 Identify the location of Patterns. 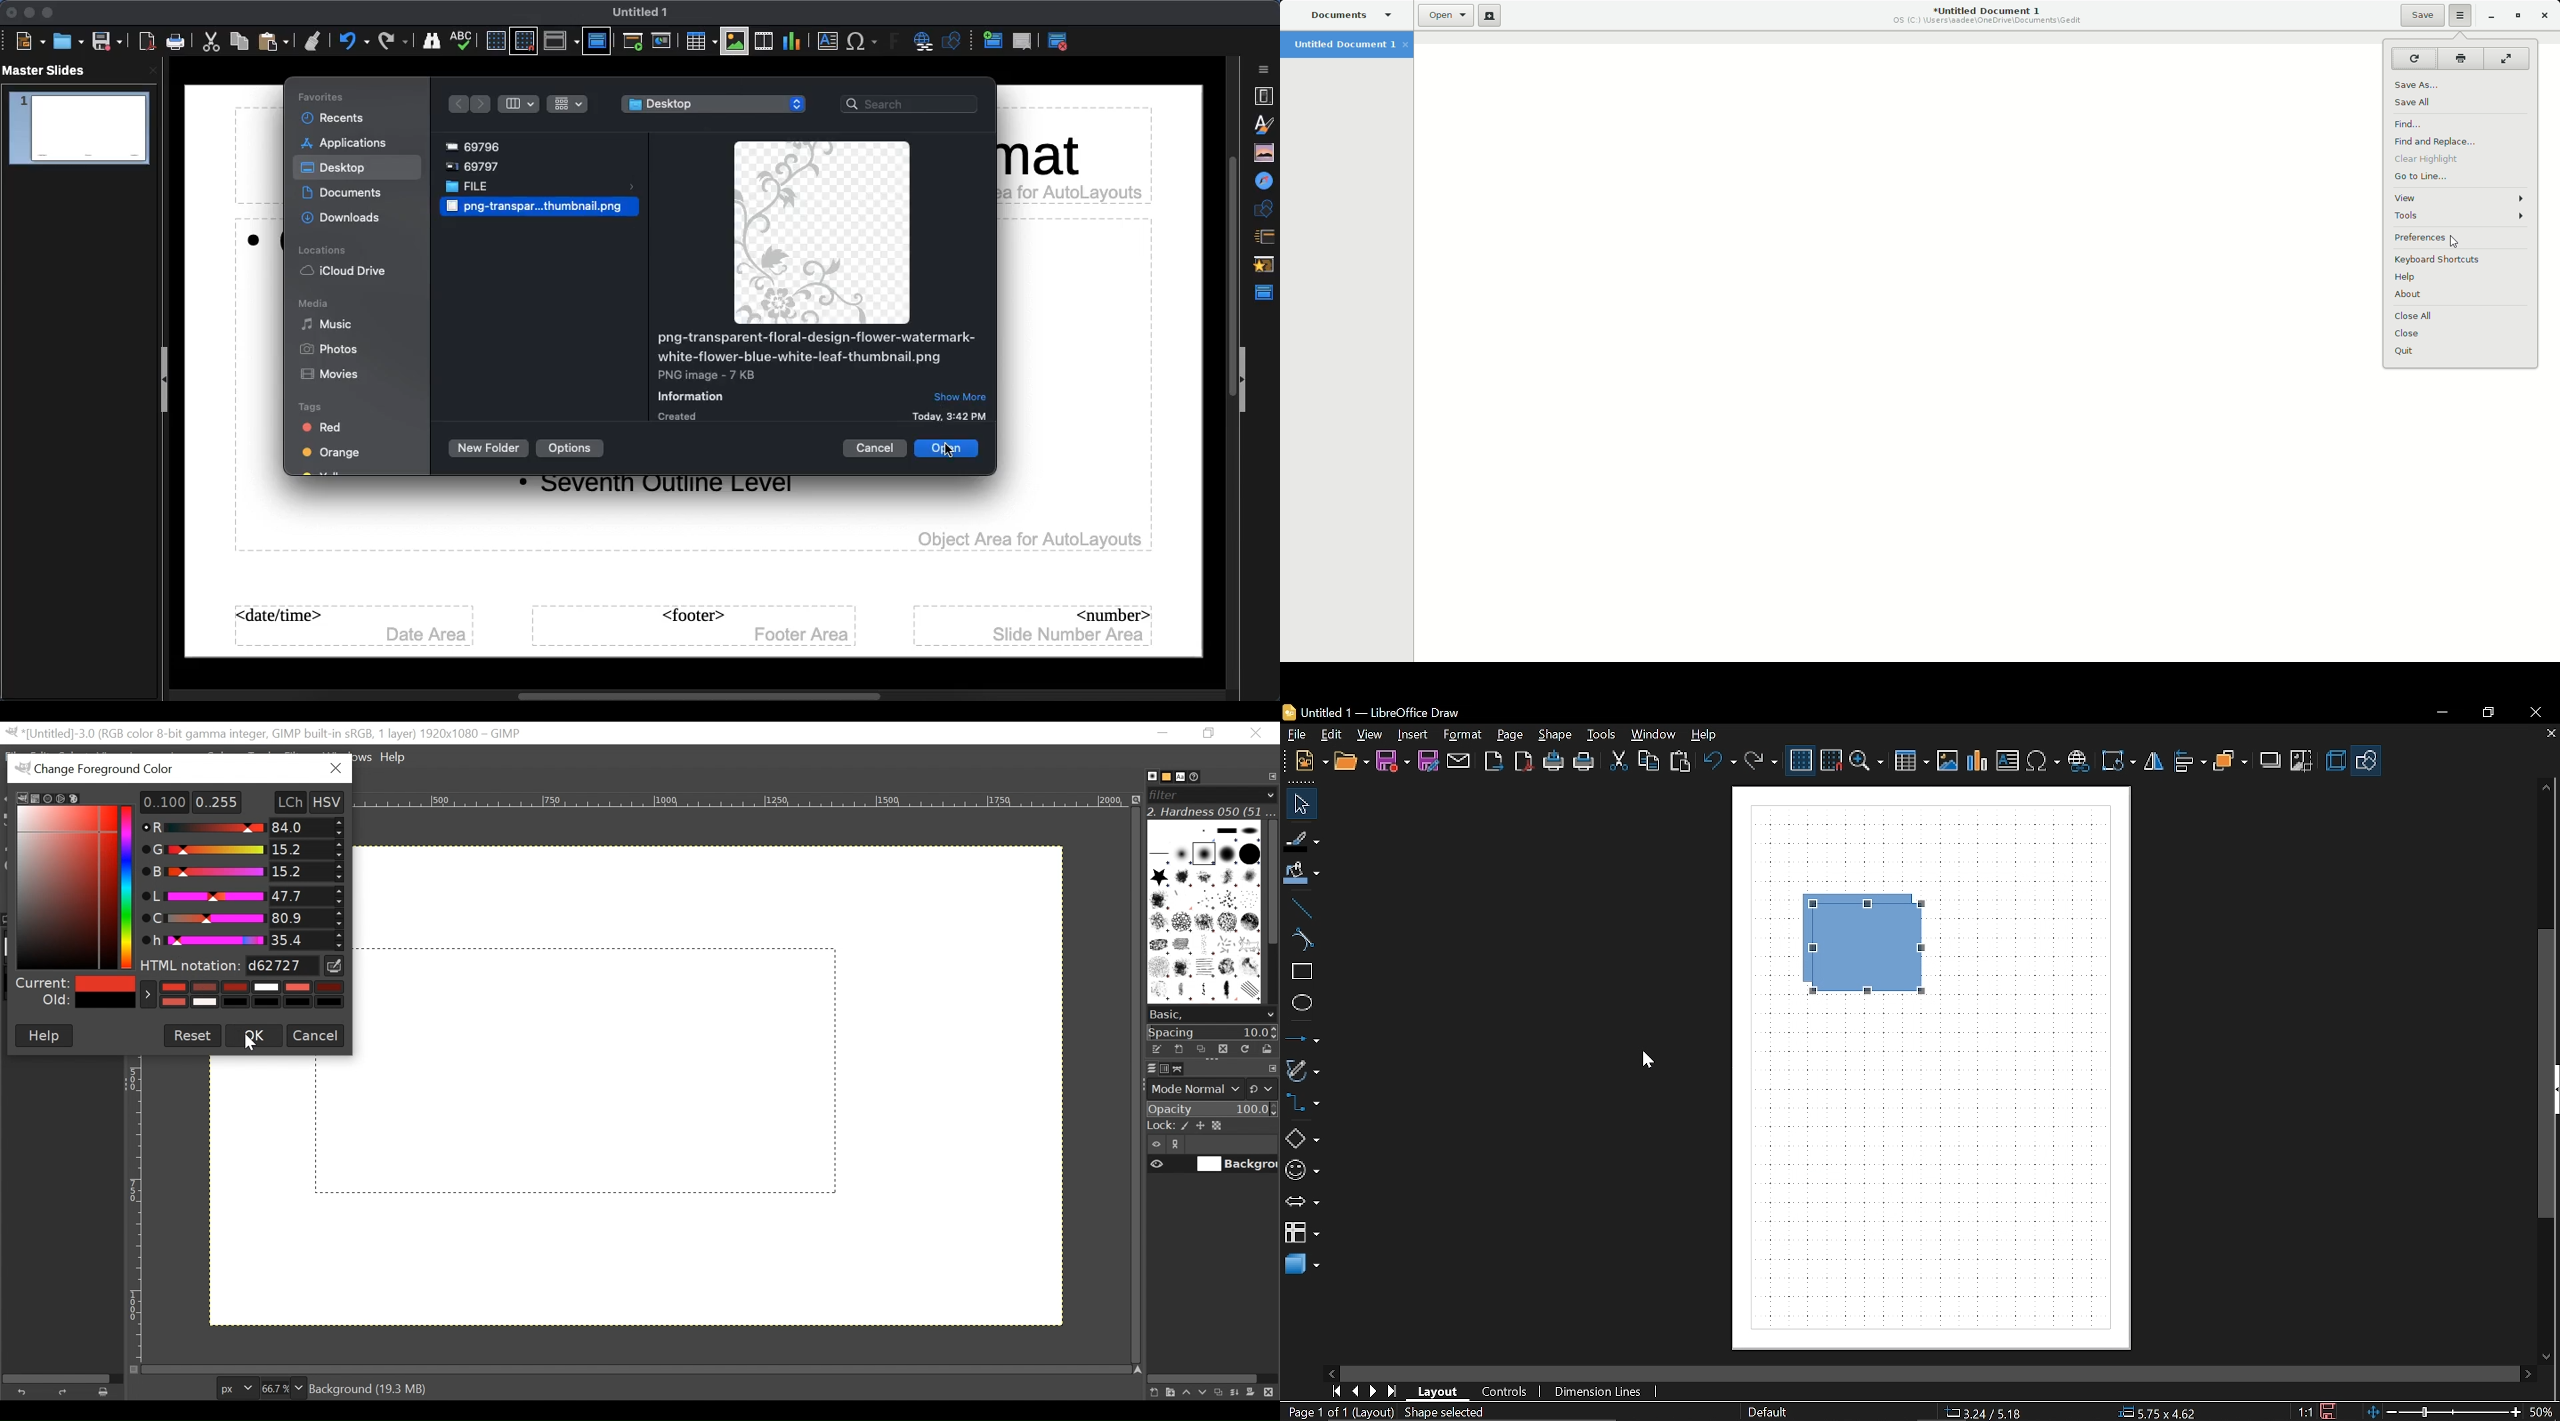
(1200, 914).